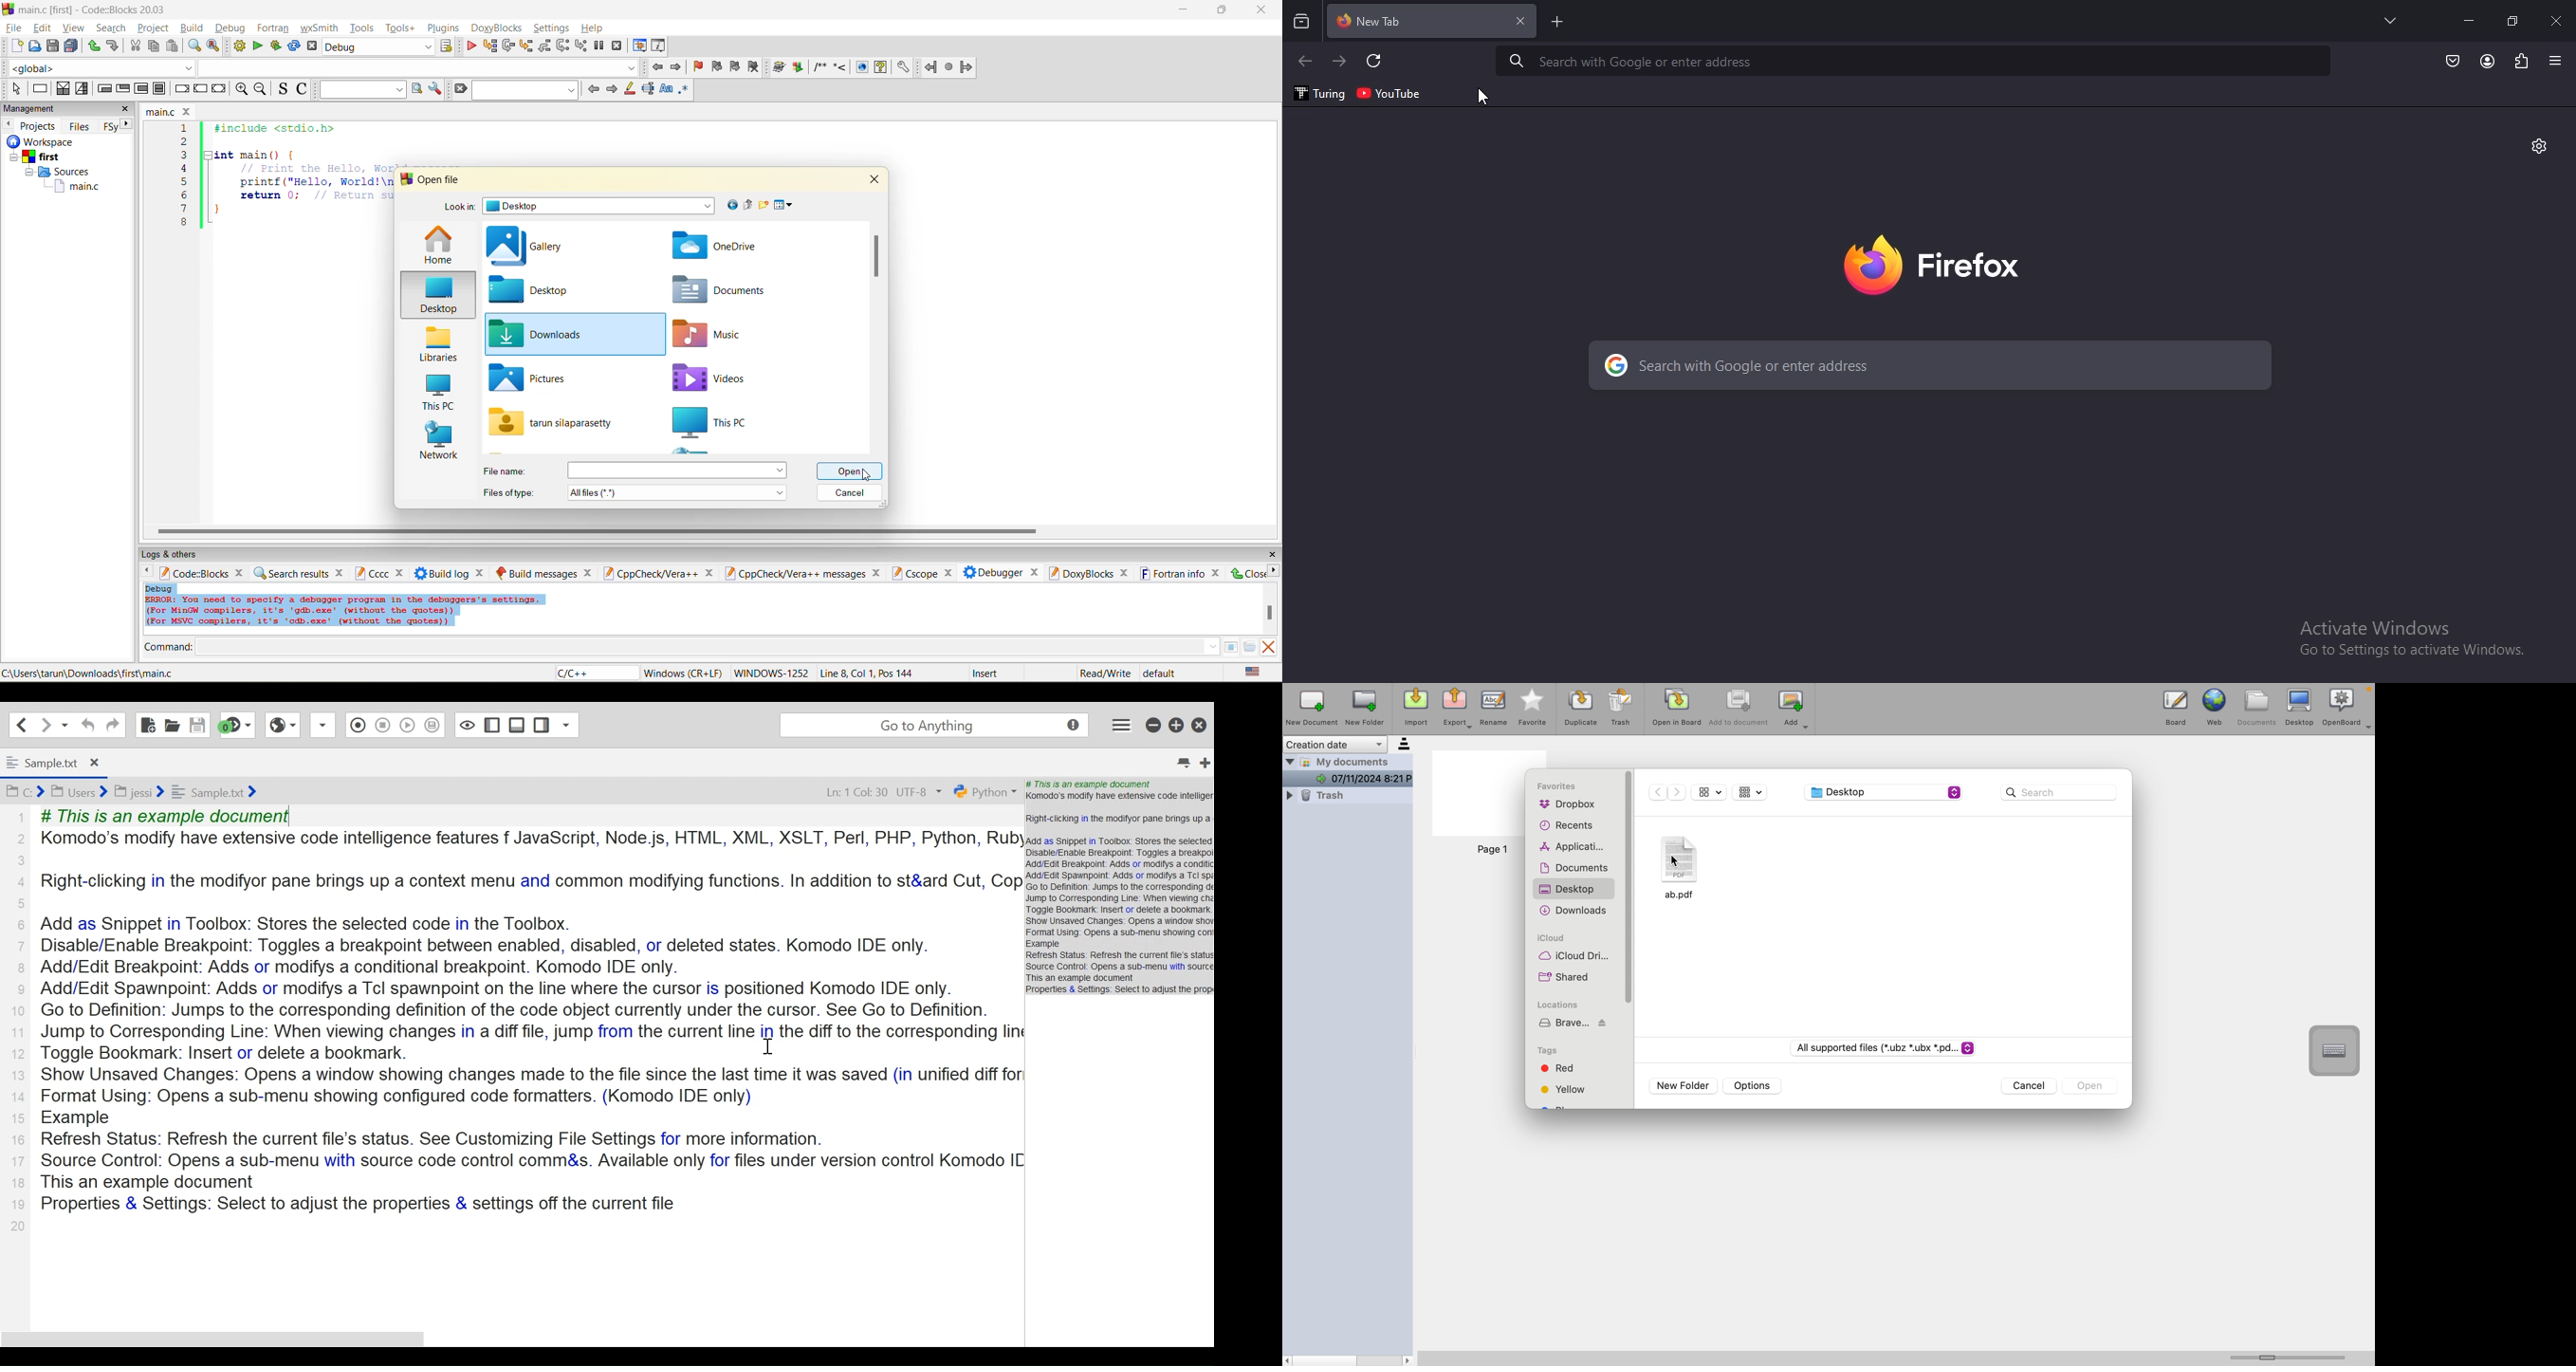 Image resolution: width=2576 pixels, height=1372 pixels. I want to click on return instruction, so click(220, 90).